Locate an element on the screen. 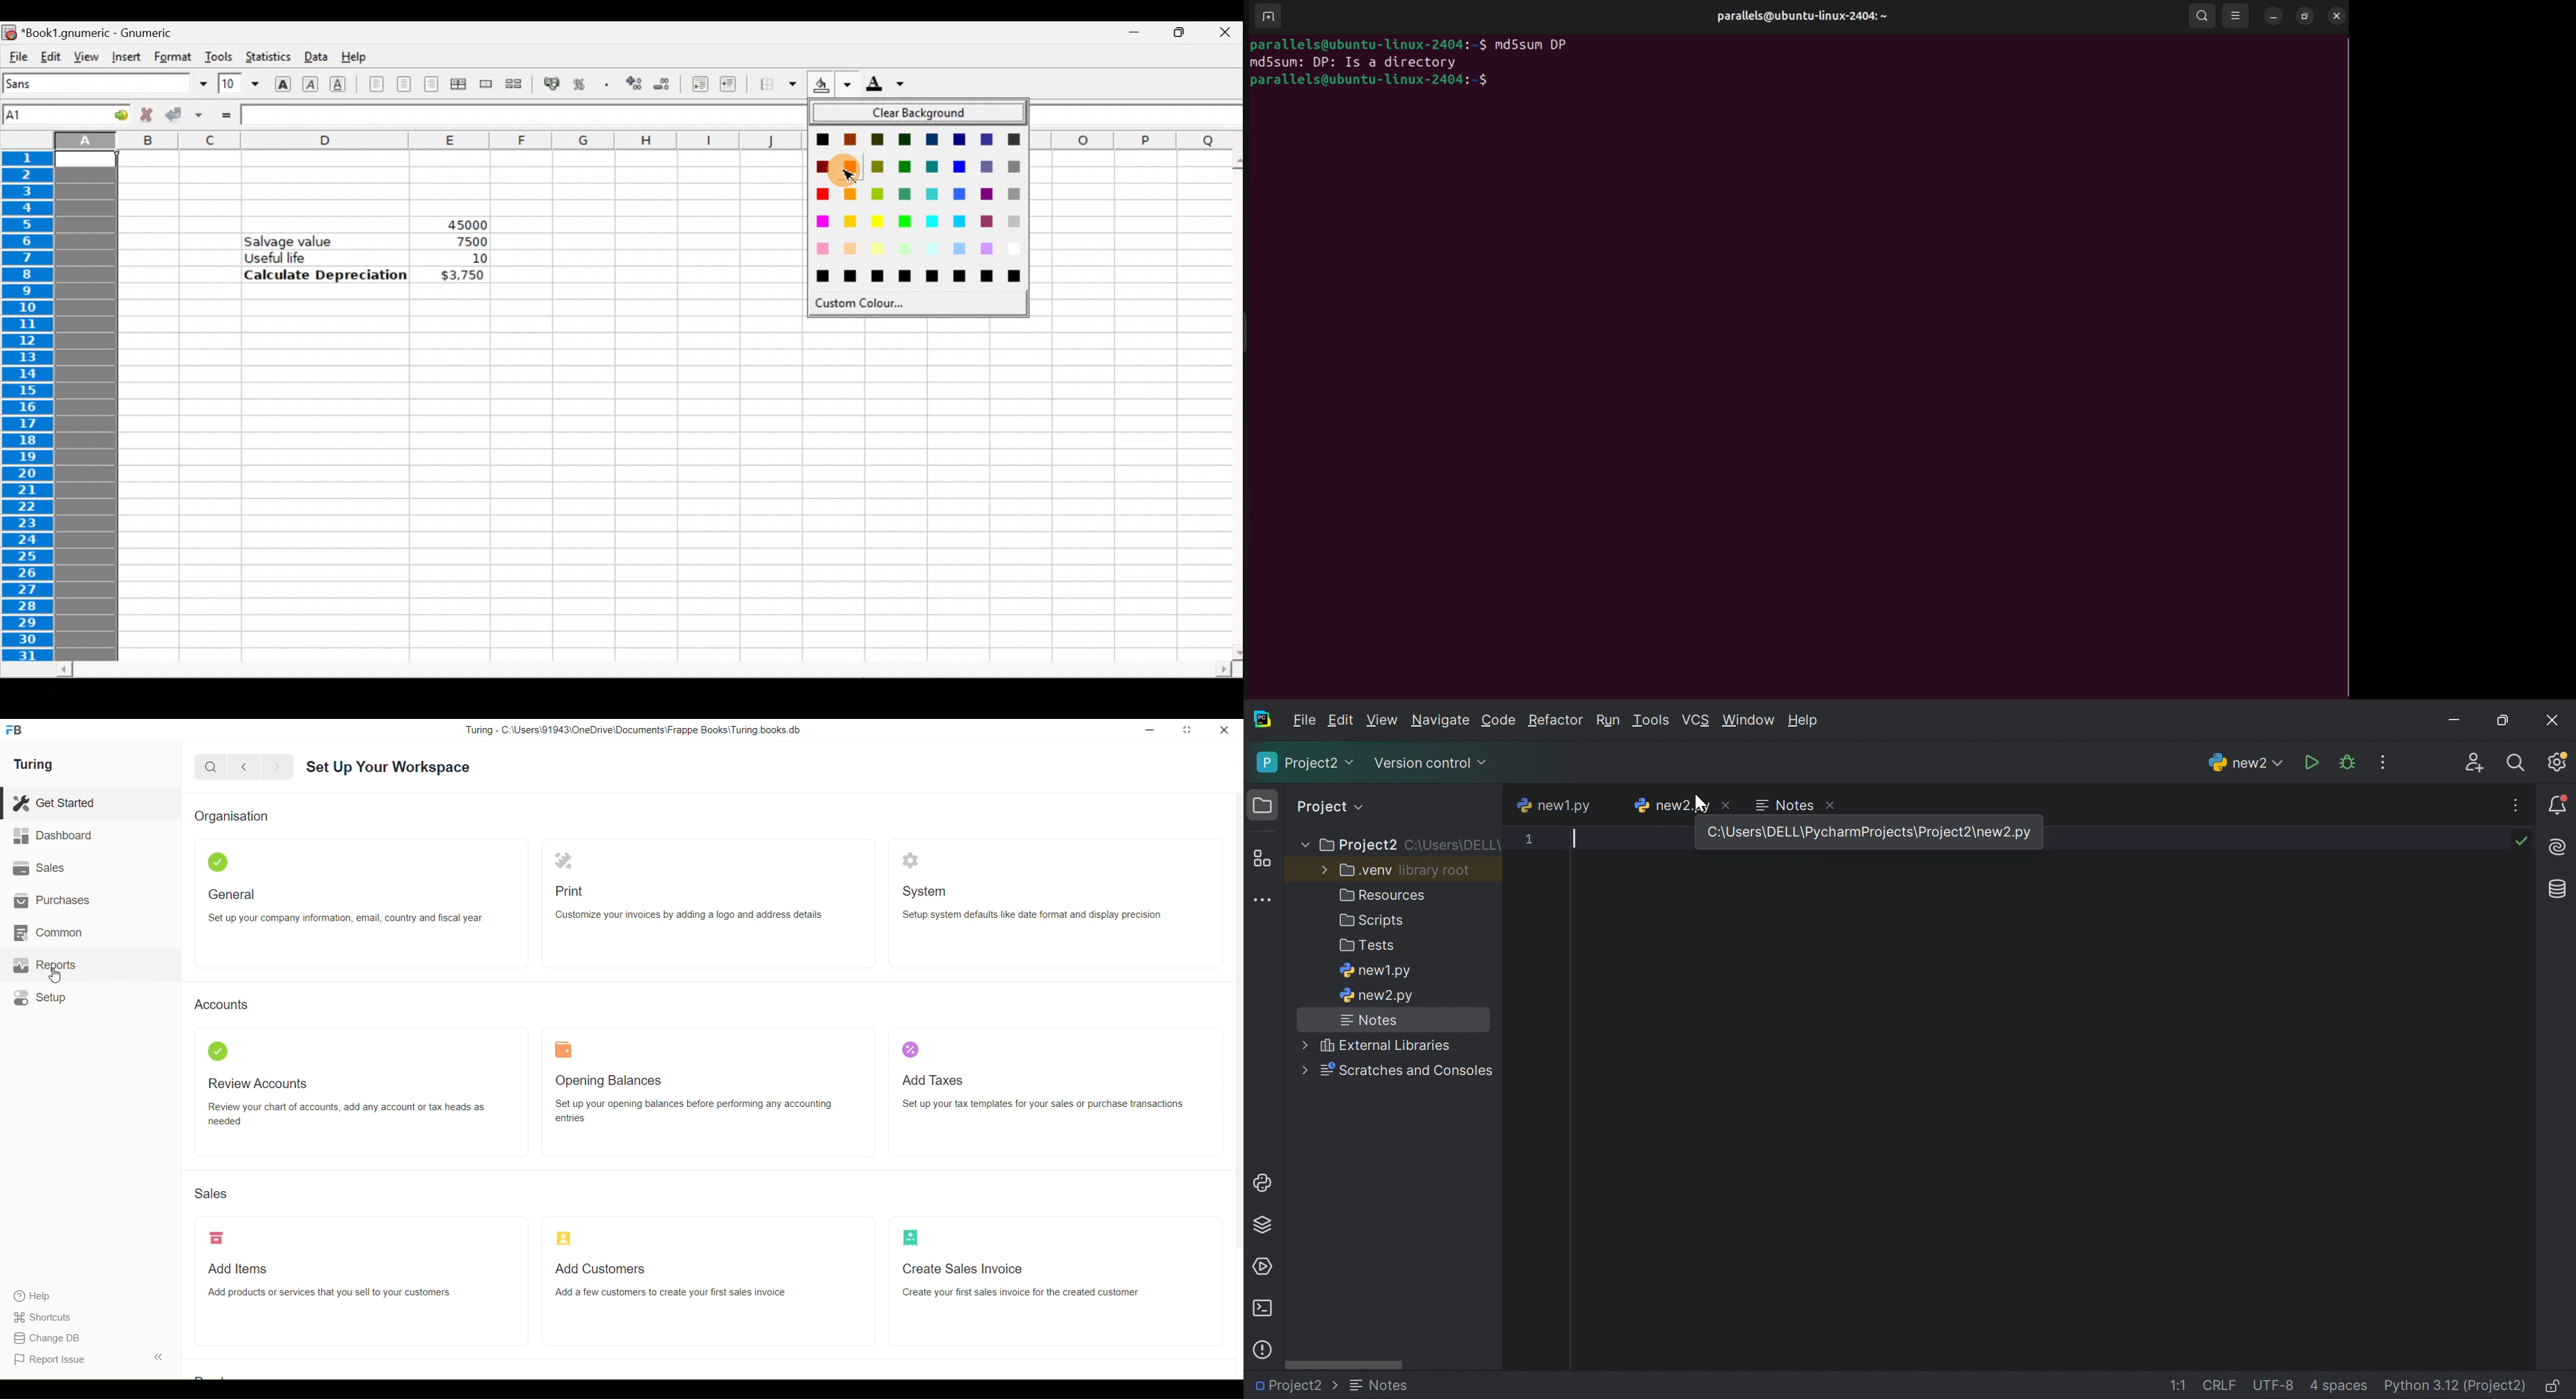 The image size is (2576, 1400). Review Accounts Review your chart of accounts, add any account or tax heads as needed is located at coordinates (346, 1102).